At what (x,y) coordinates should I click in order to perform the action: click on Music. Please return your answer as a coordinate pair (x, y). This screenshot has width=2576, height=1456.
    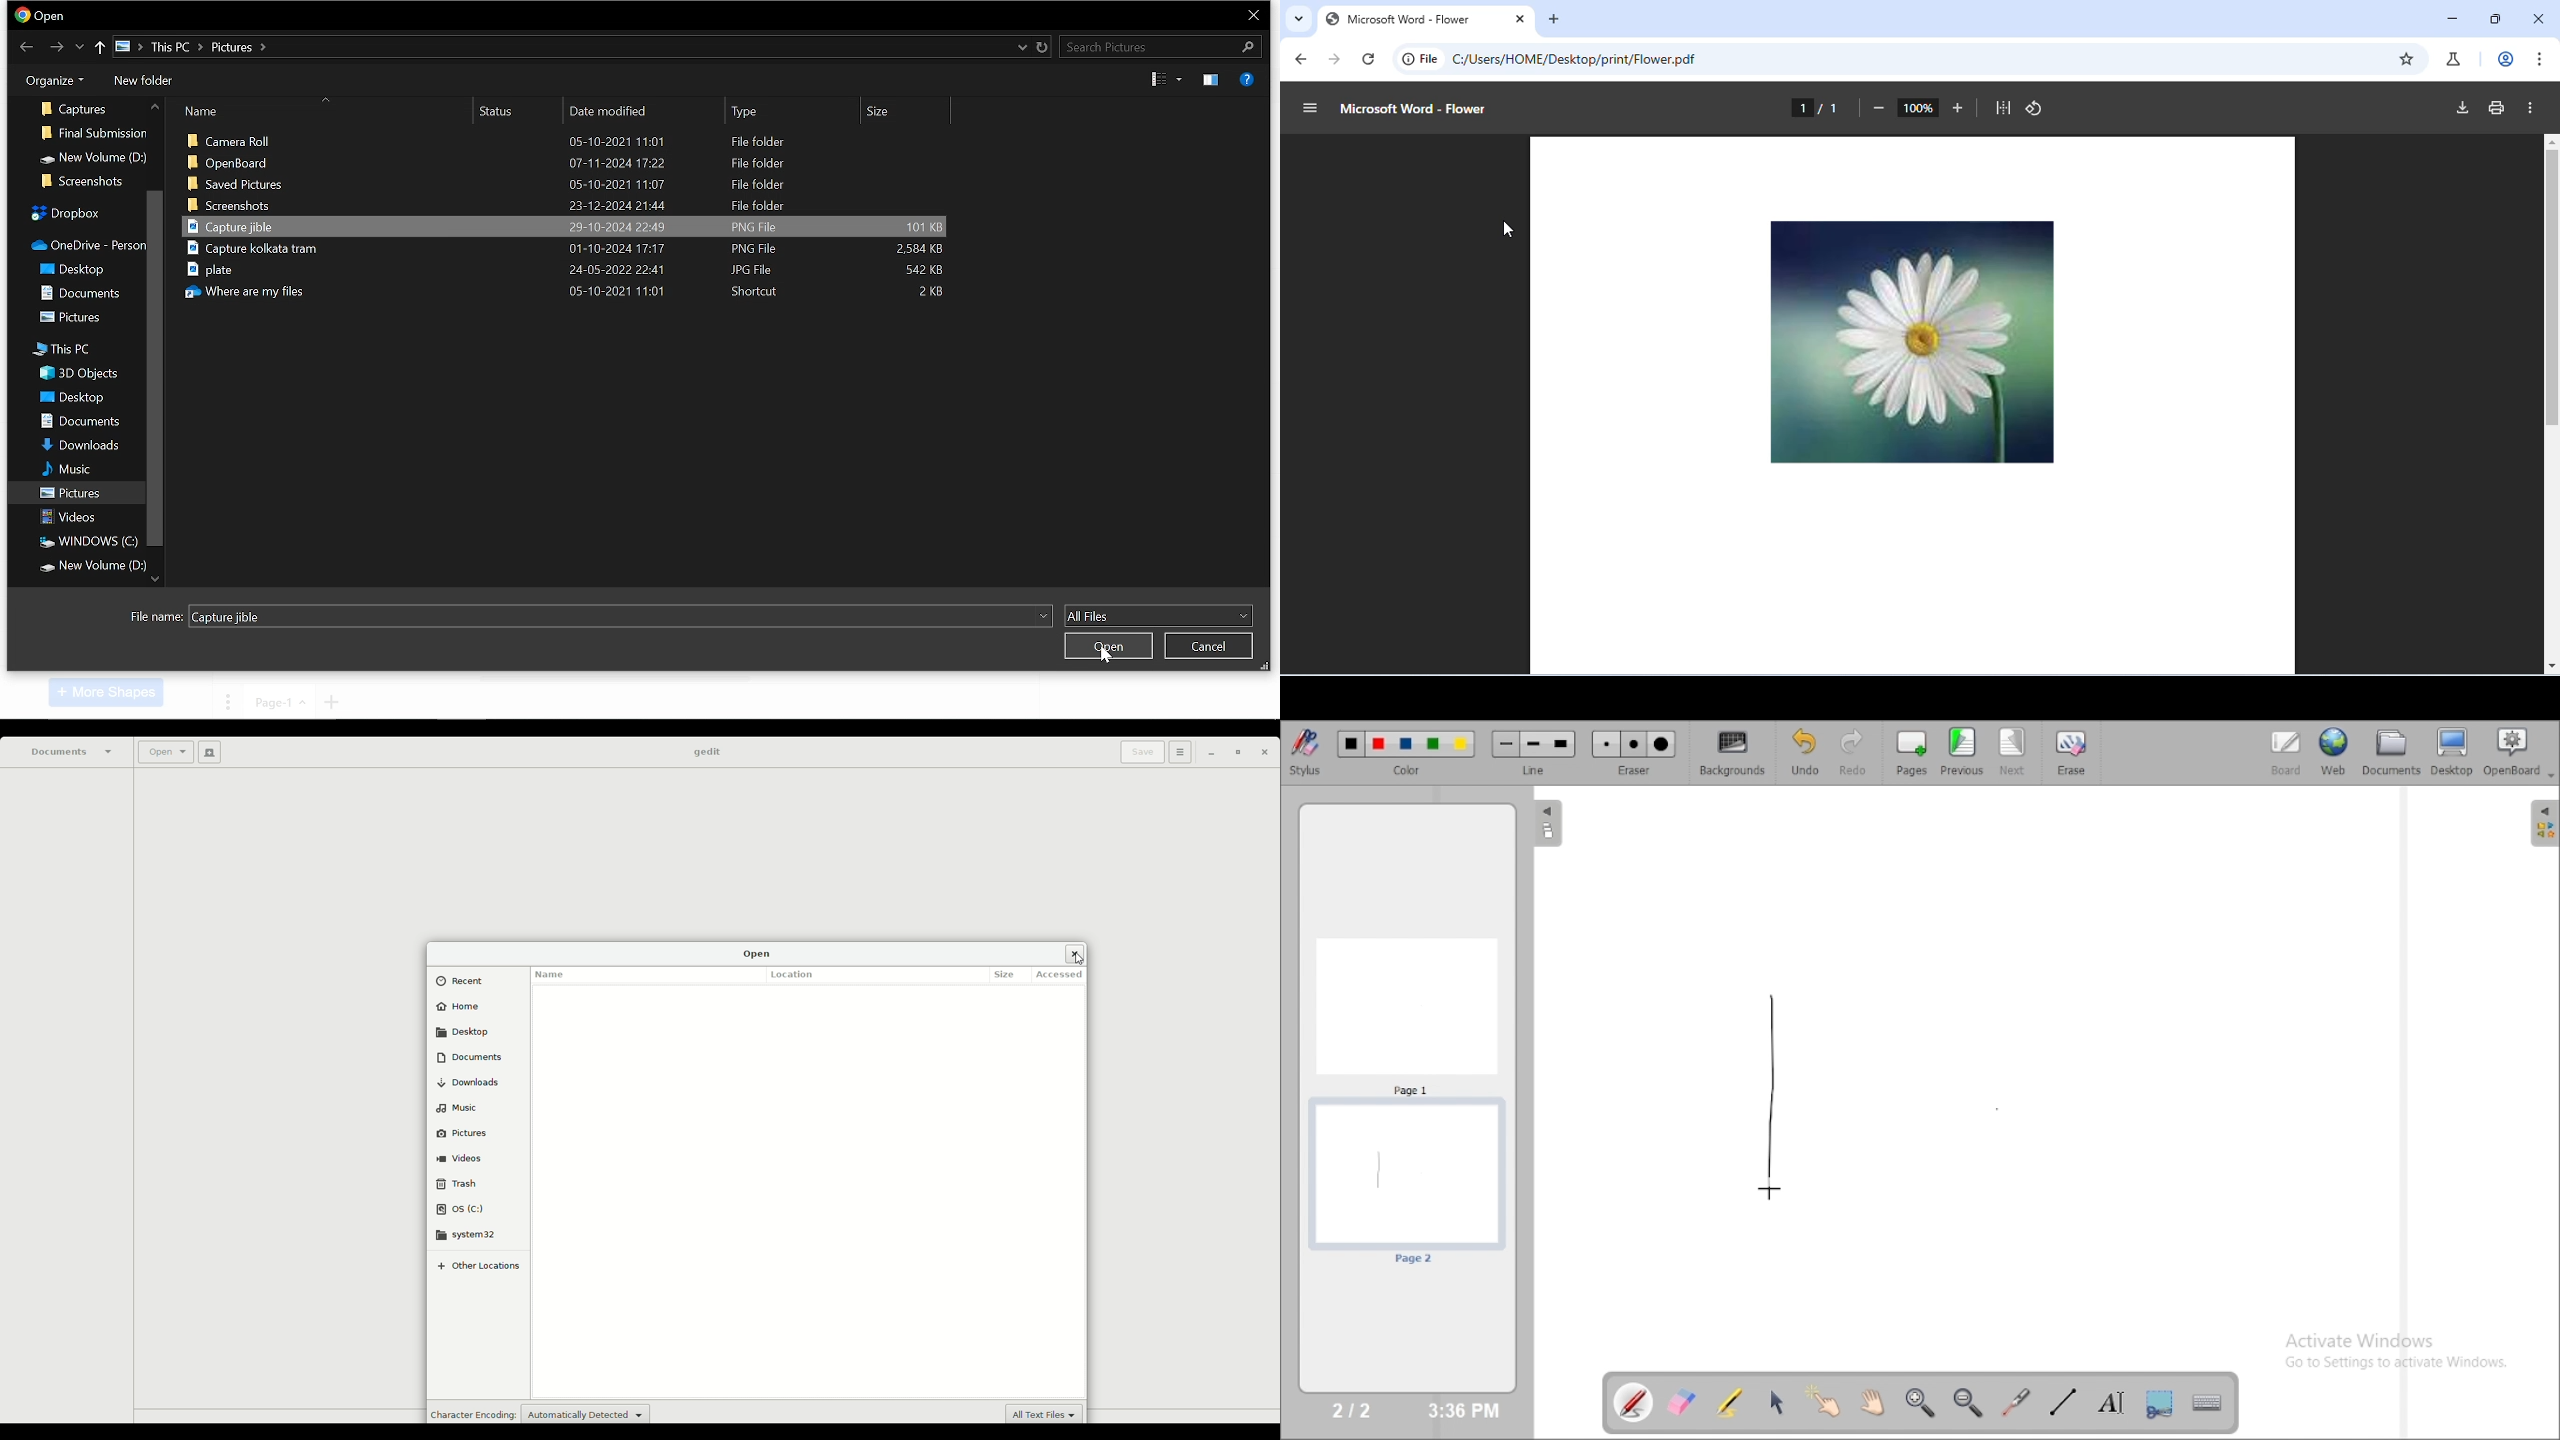
    Looking at the image, I should click on (460, 1106).